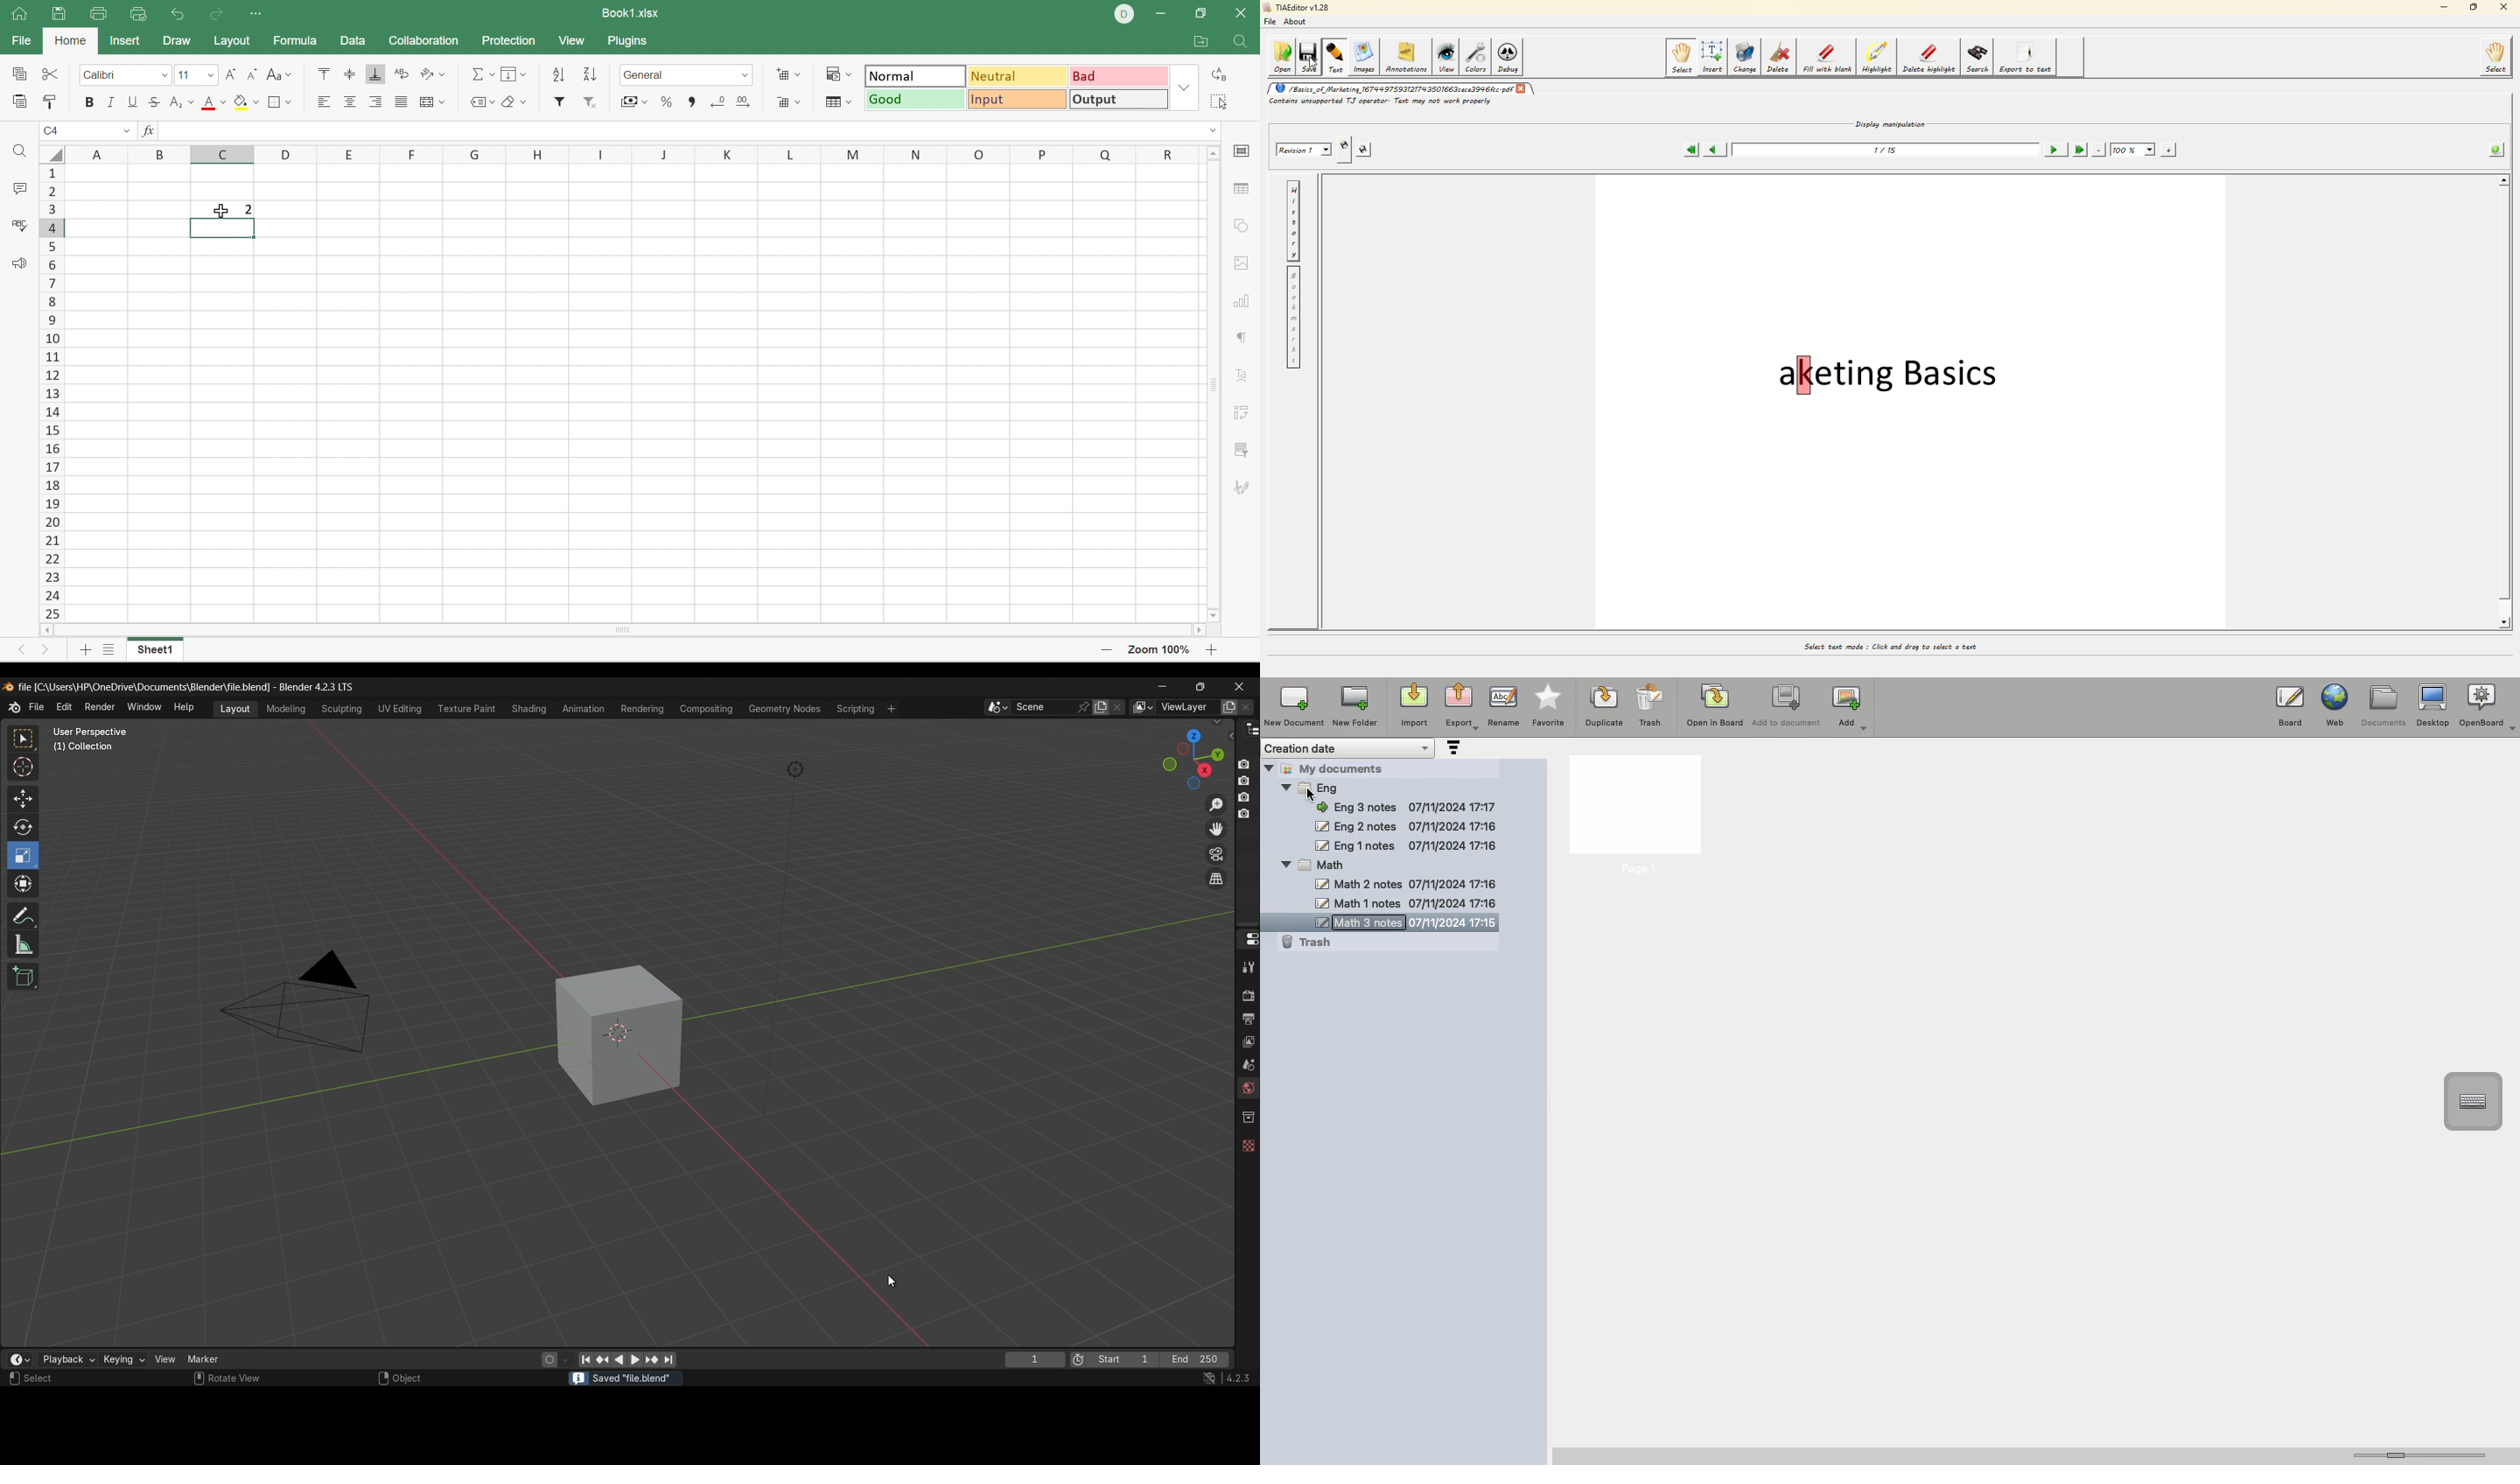  Describe the element at coordinates (144, 685) in the screenshot. I see `file name changed` at that location.